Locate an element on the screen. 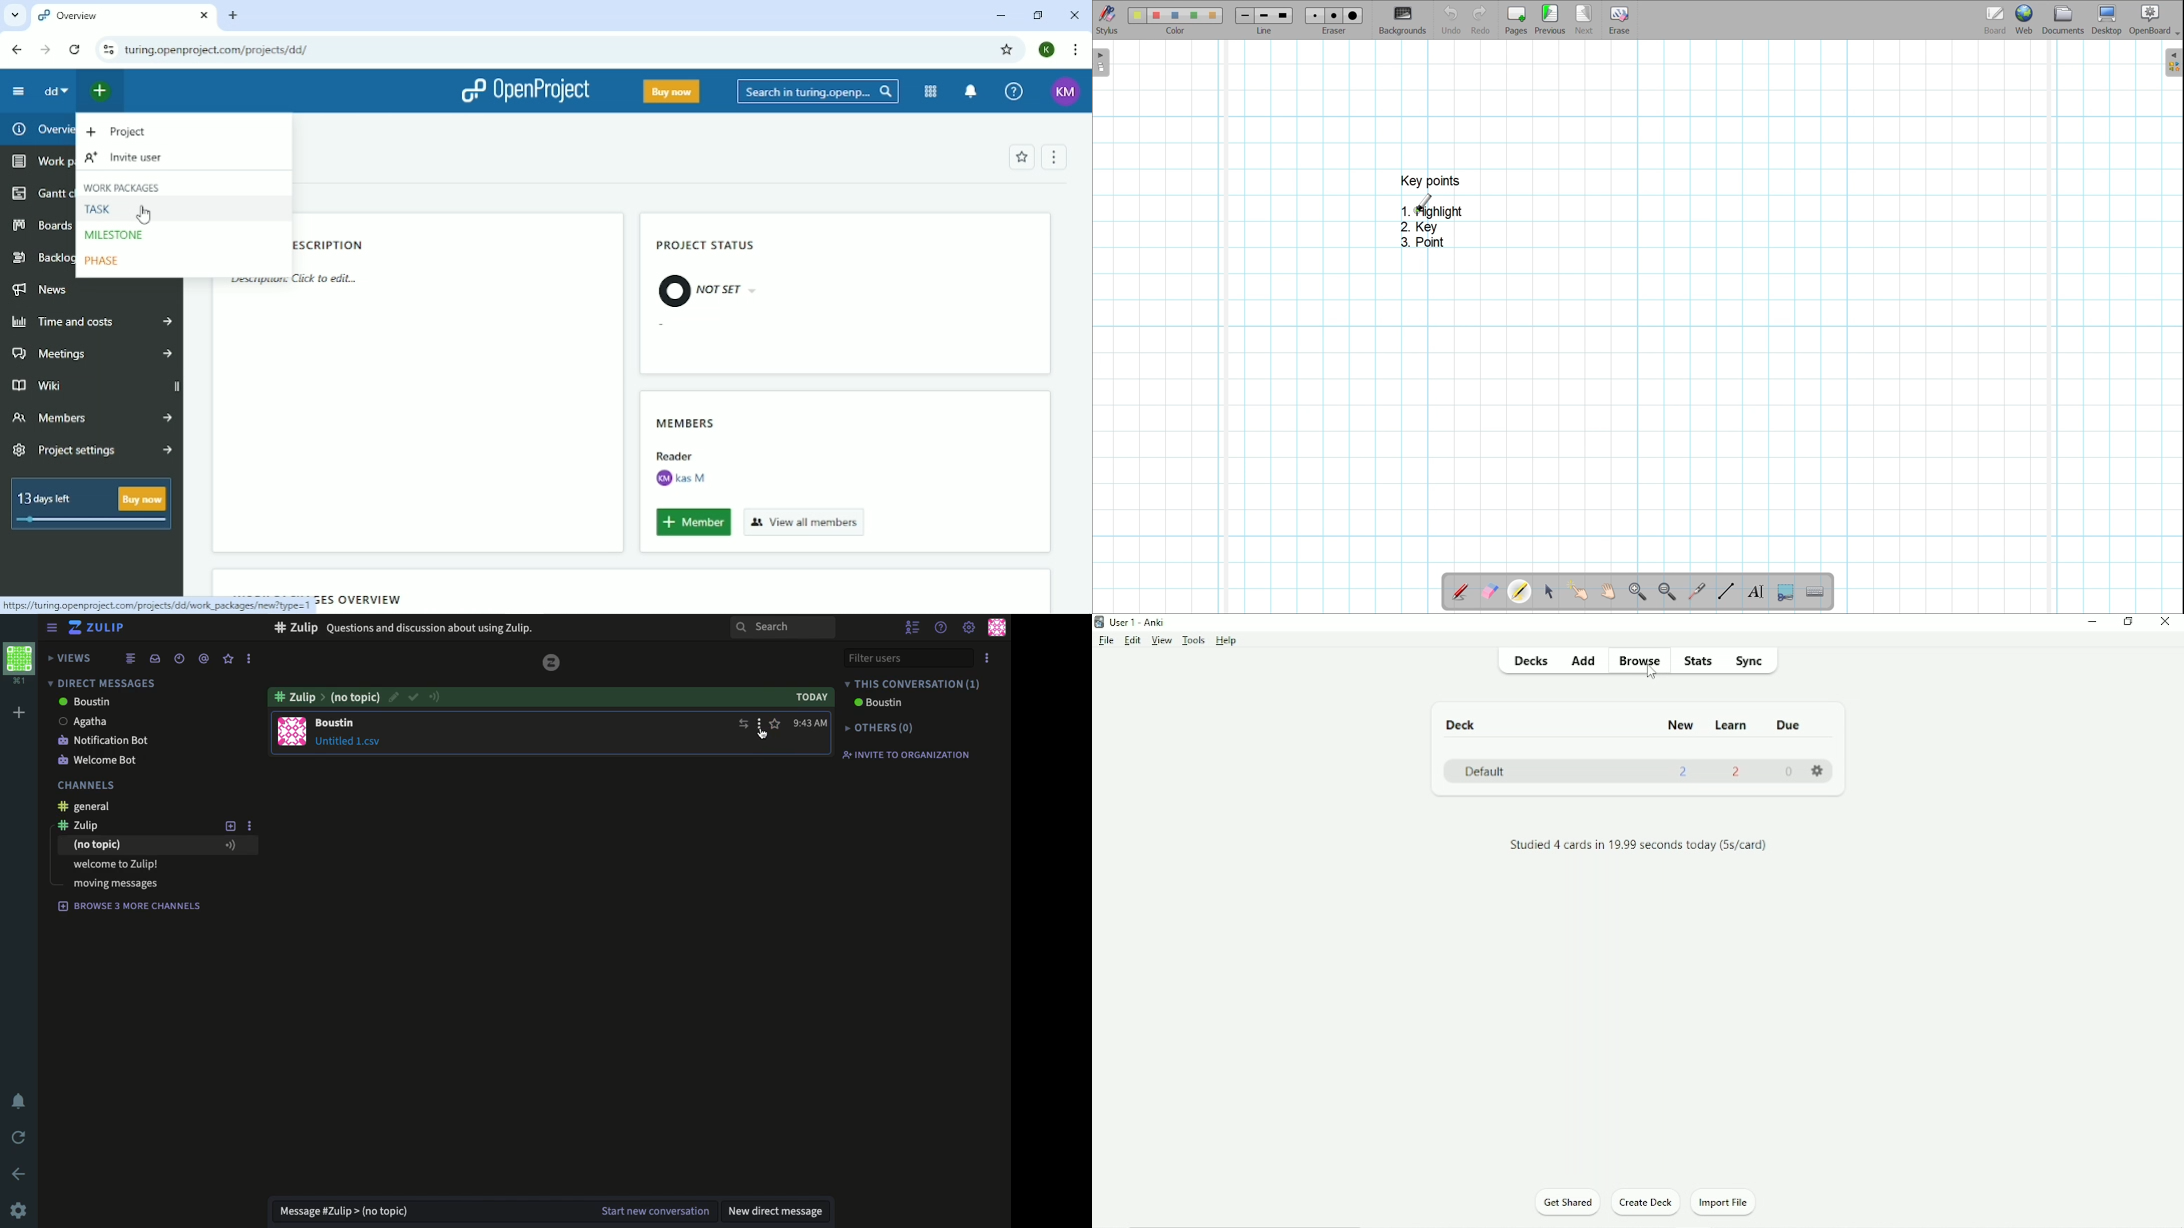 The image size is (2184, 1232). Minimize is located at coordinates (2093, 622).